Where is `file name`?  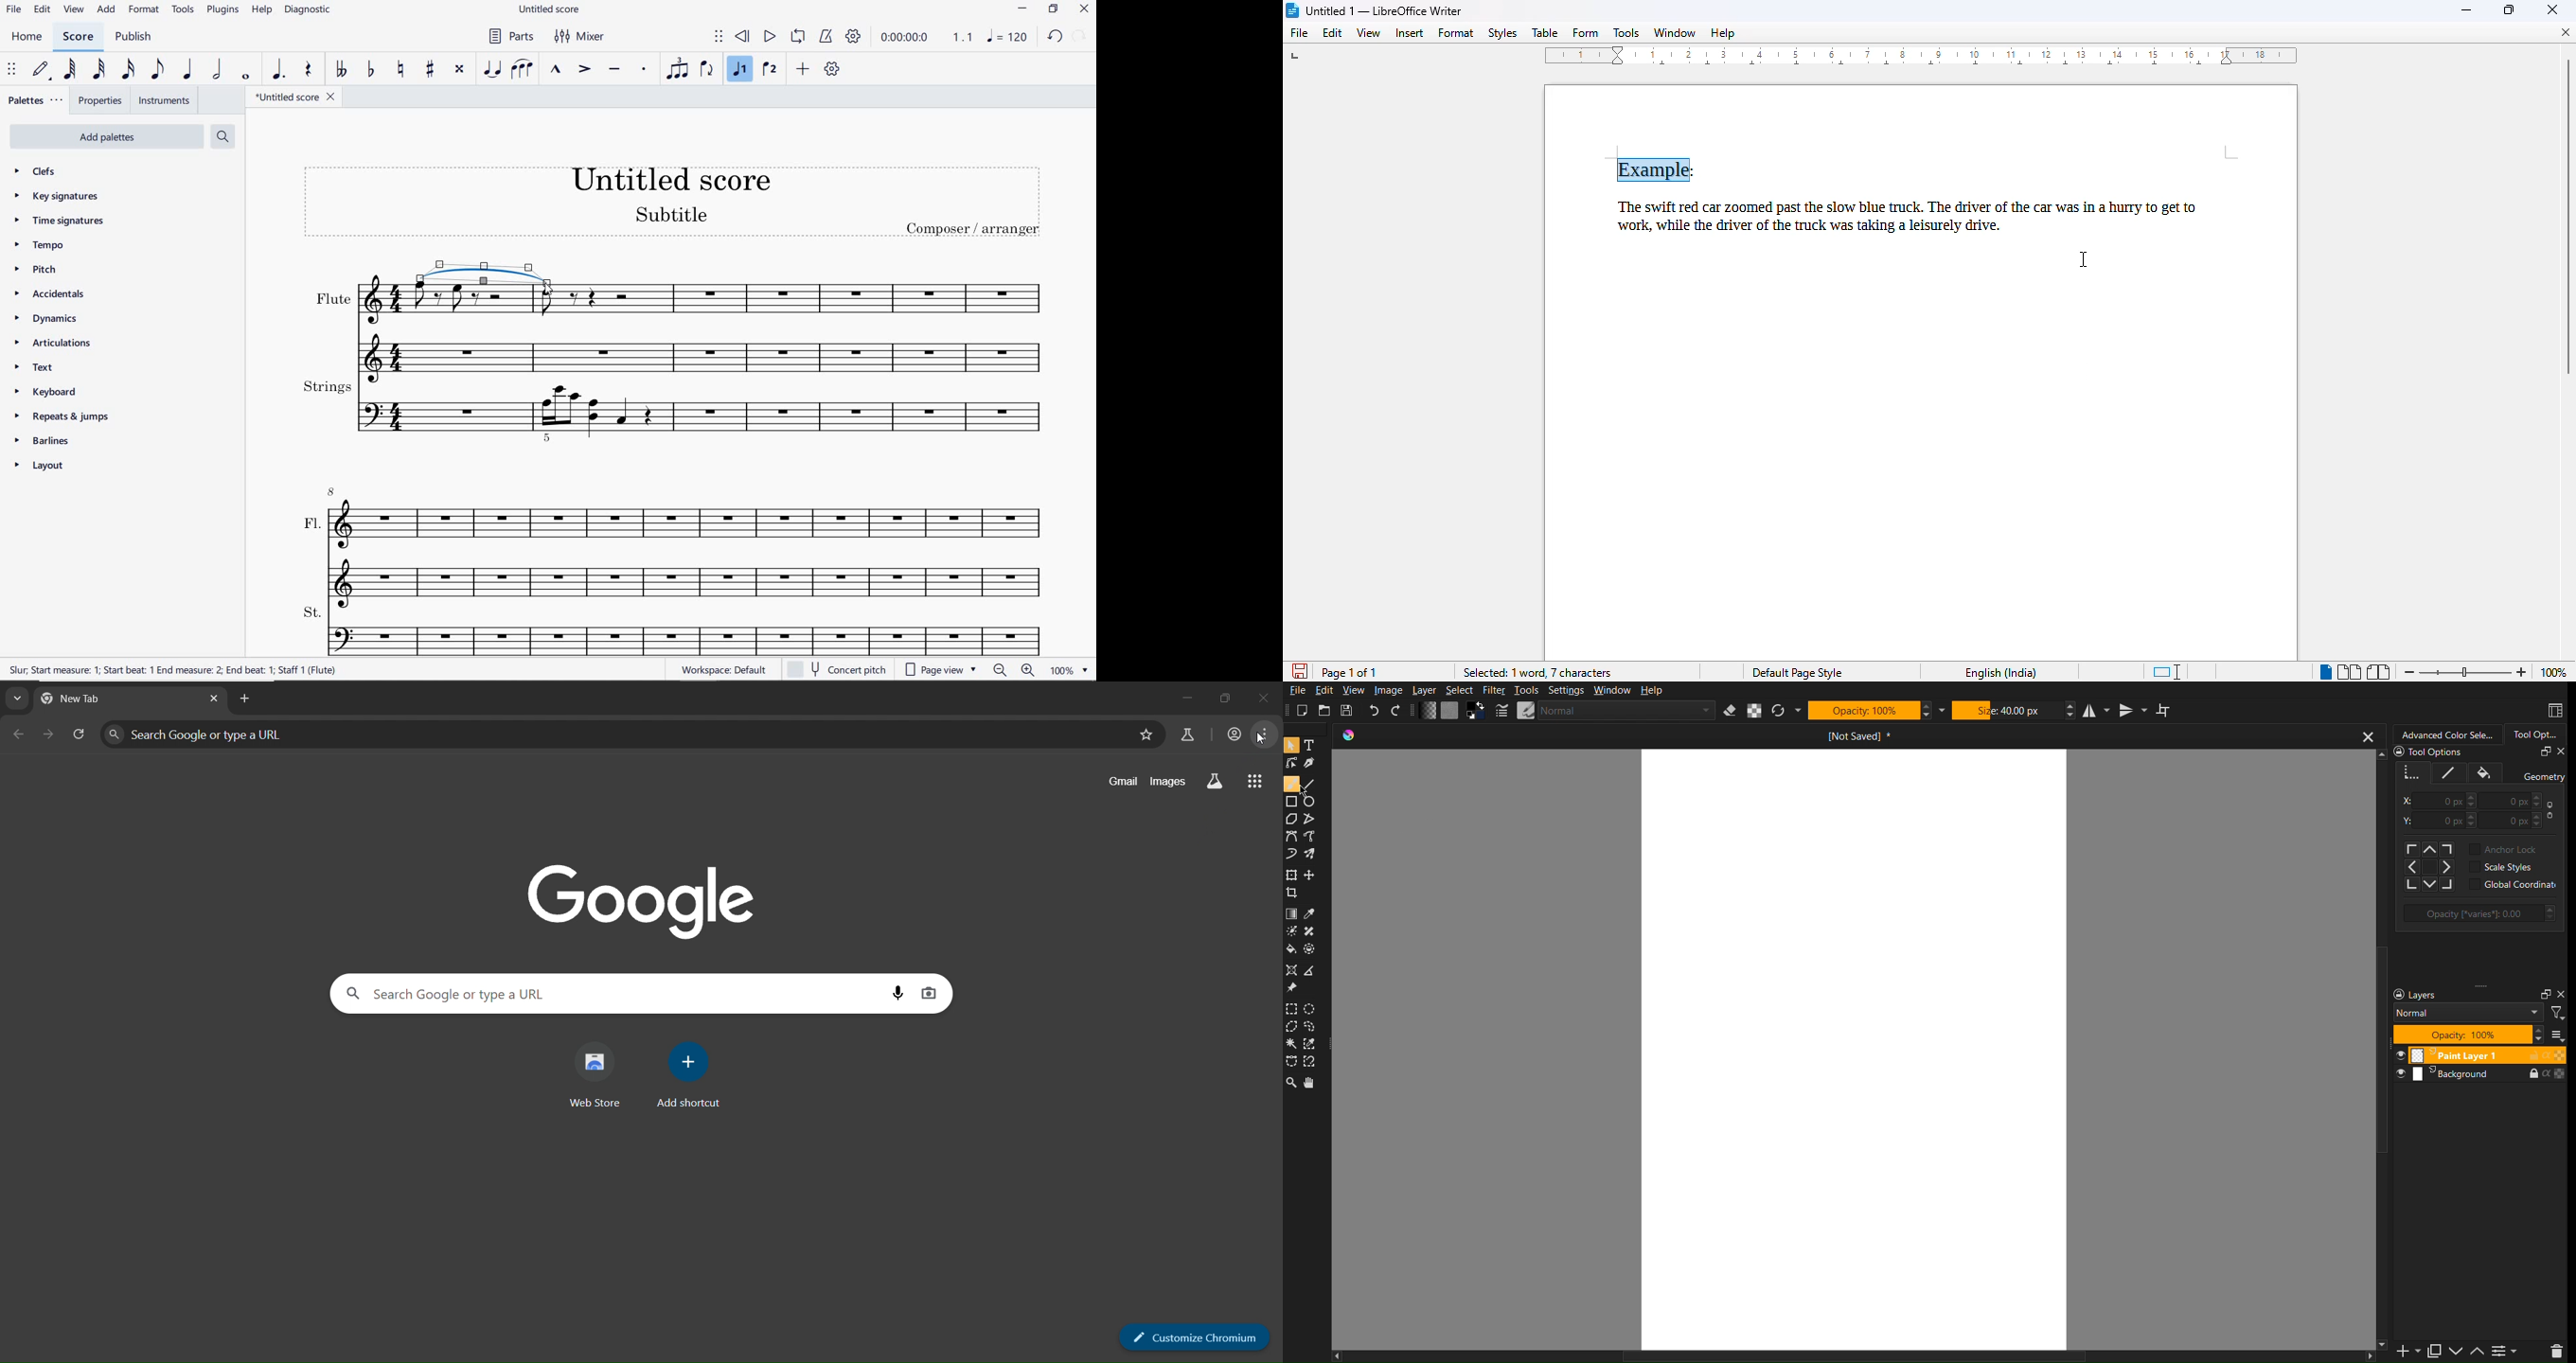
file name is located at coordinates (550, 10).